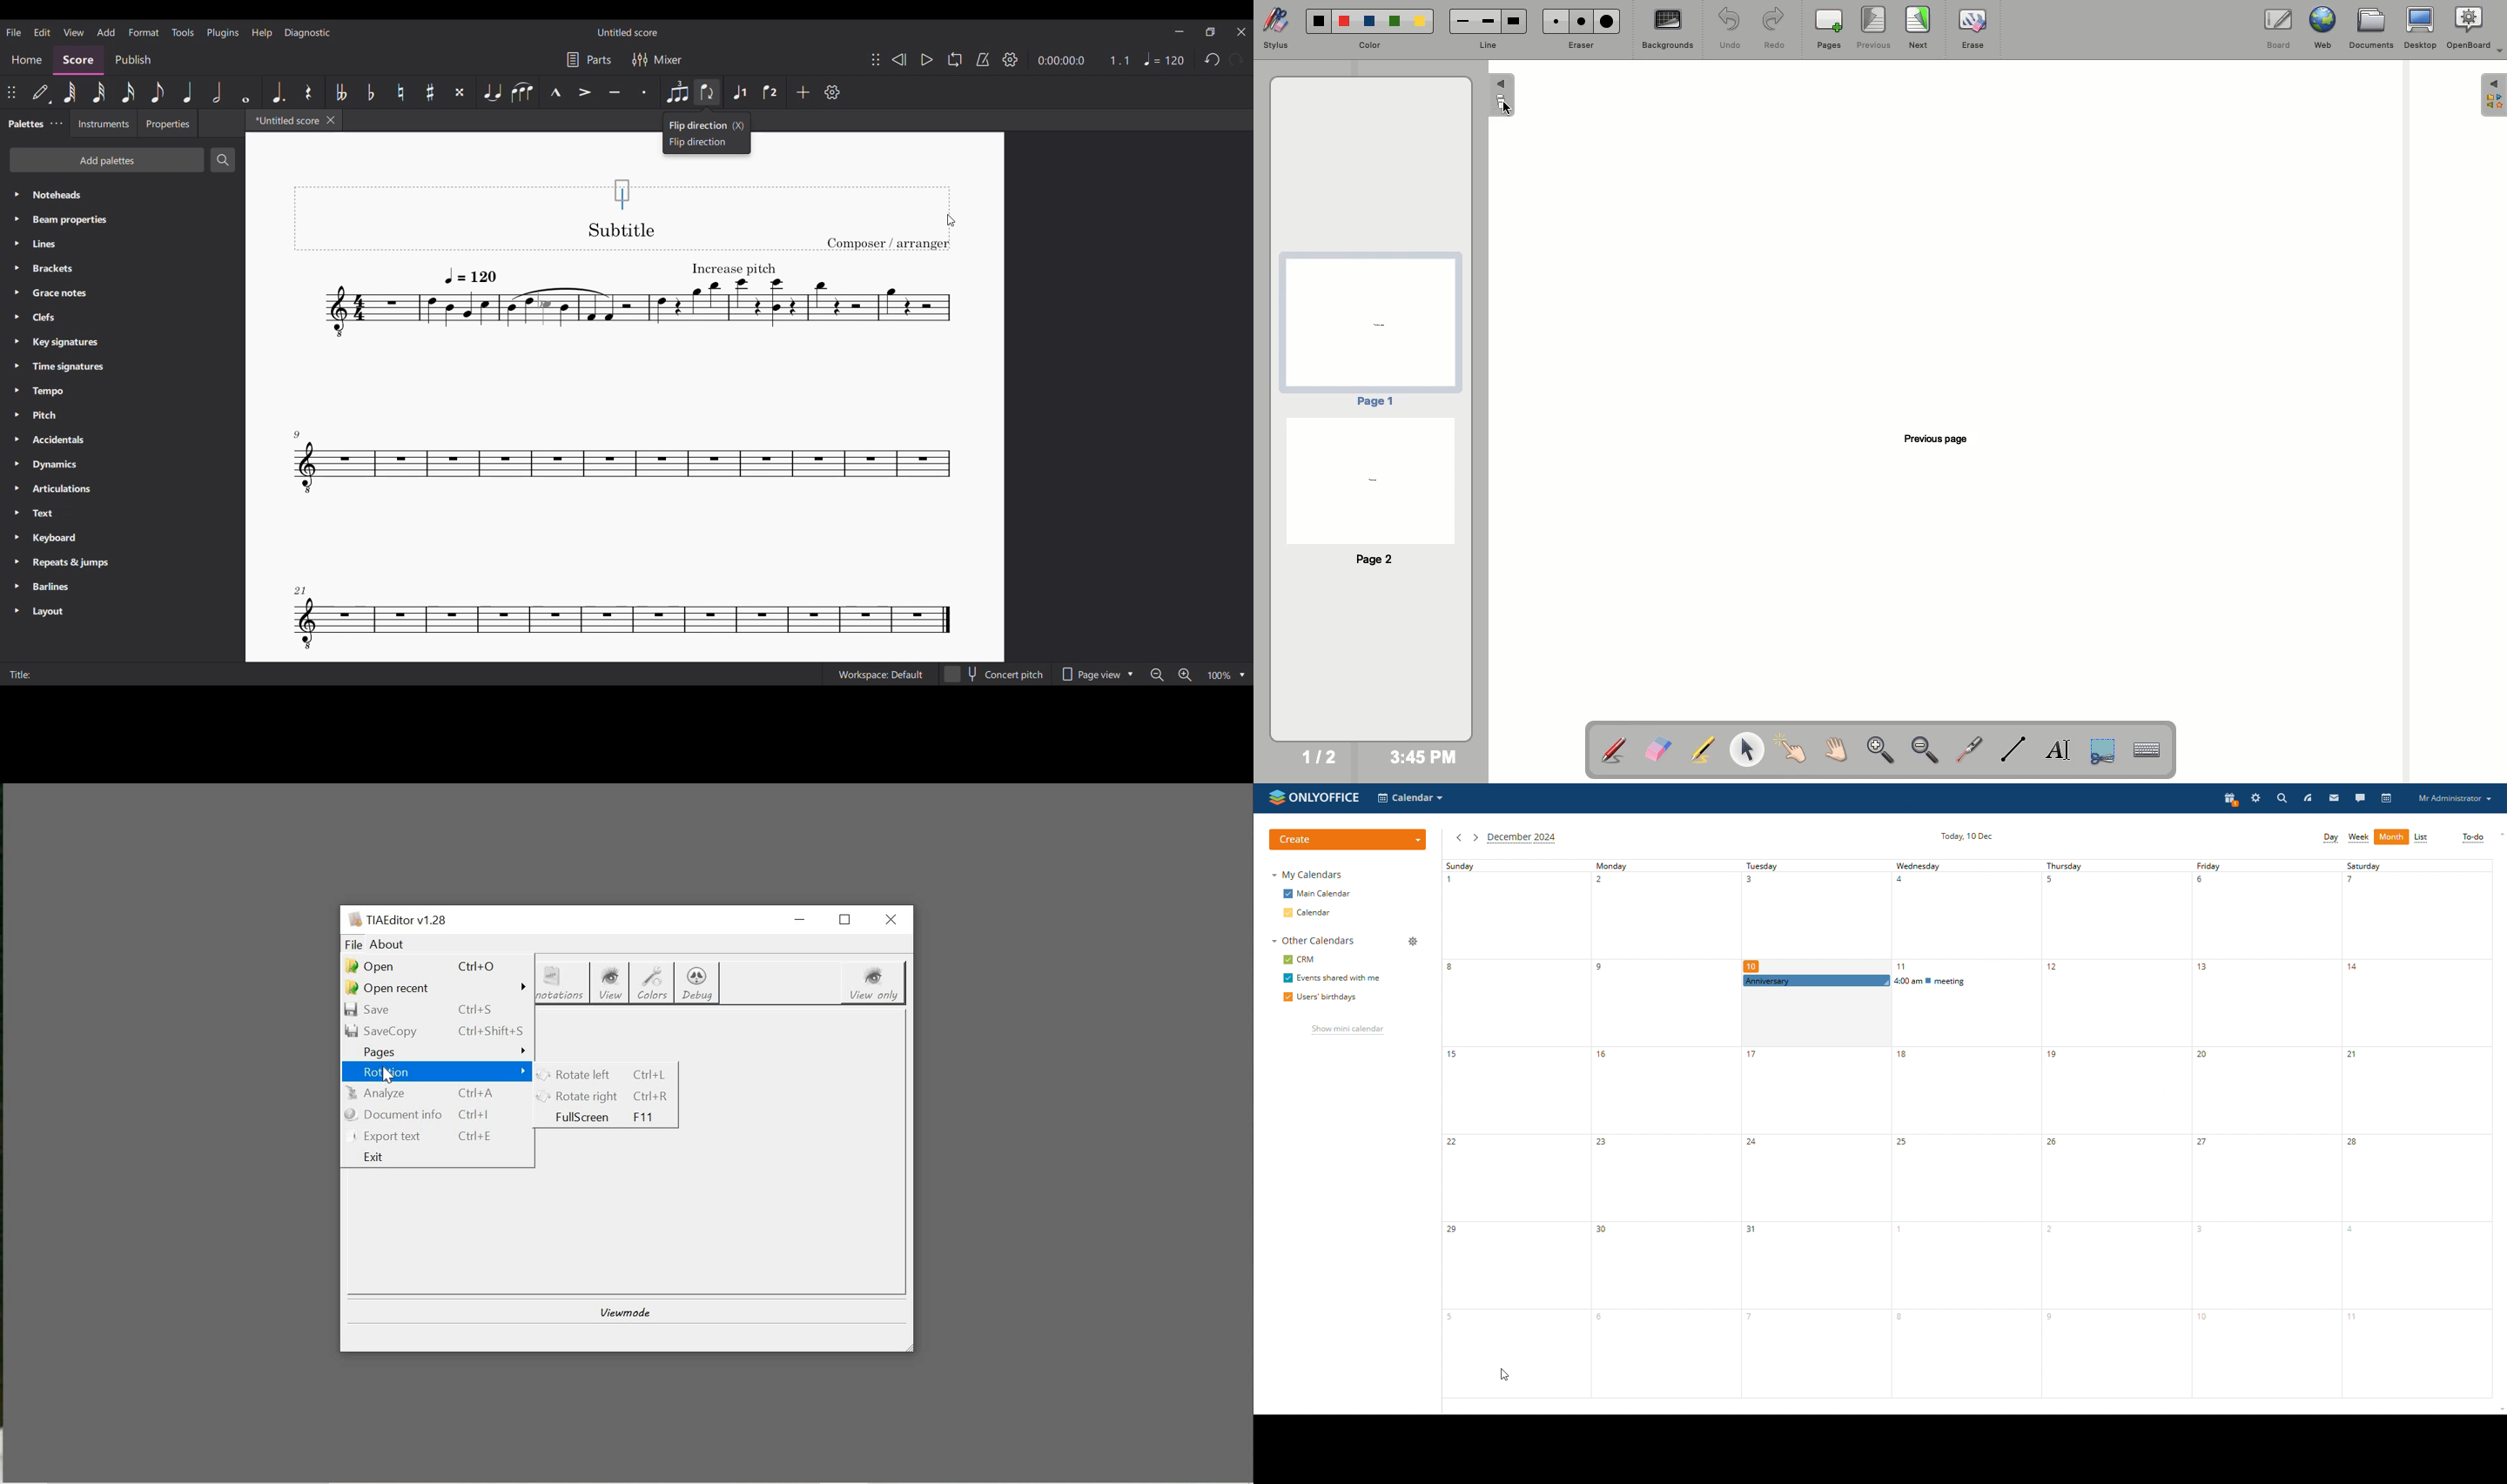 This screenshot has height=1484, width=2520. Describe the element at coordinates (1242, 32) in the screenshot. I see `Close interface` at that location.